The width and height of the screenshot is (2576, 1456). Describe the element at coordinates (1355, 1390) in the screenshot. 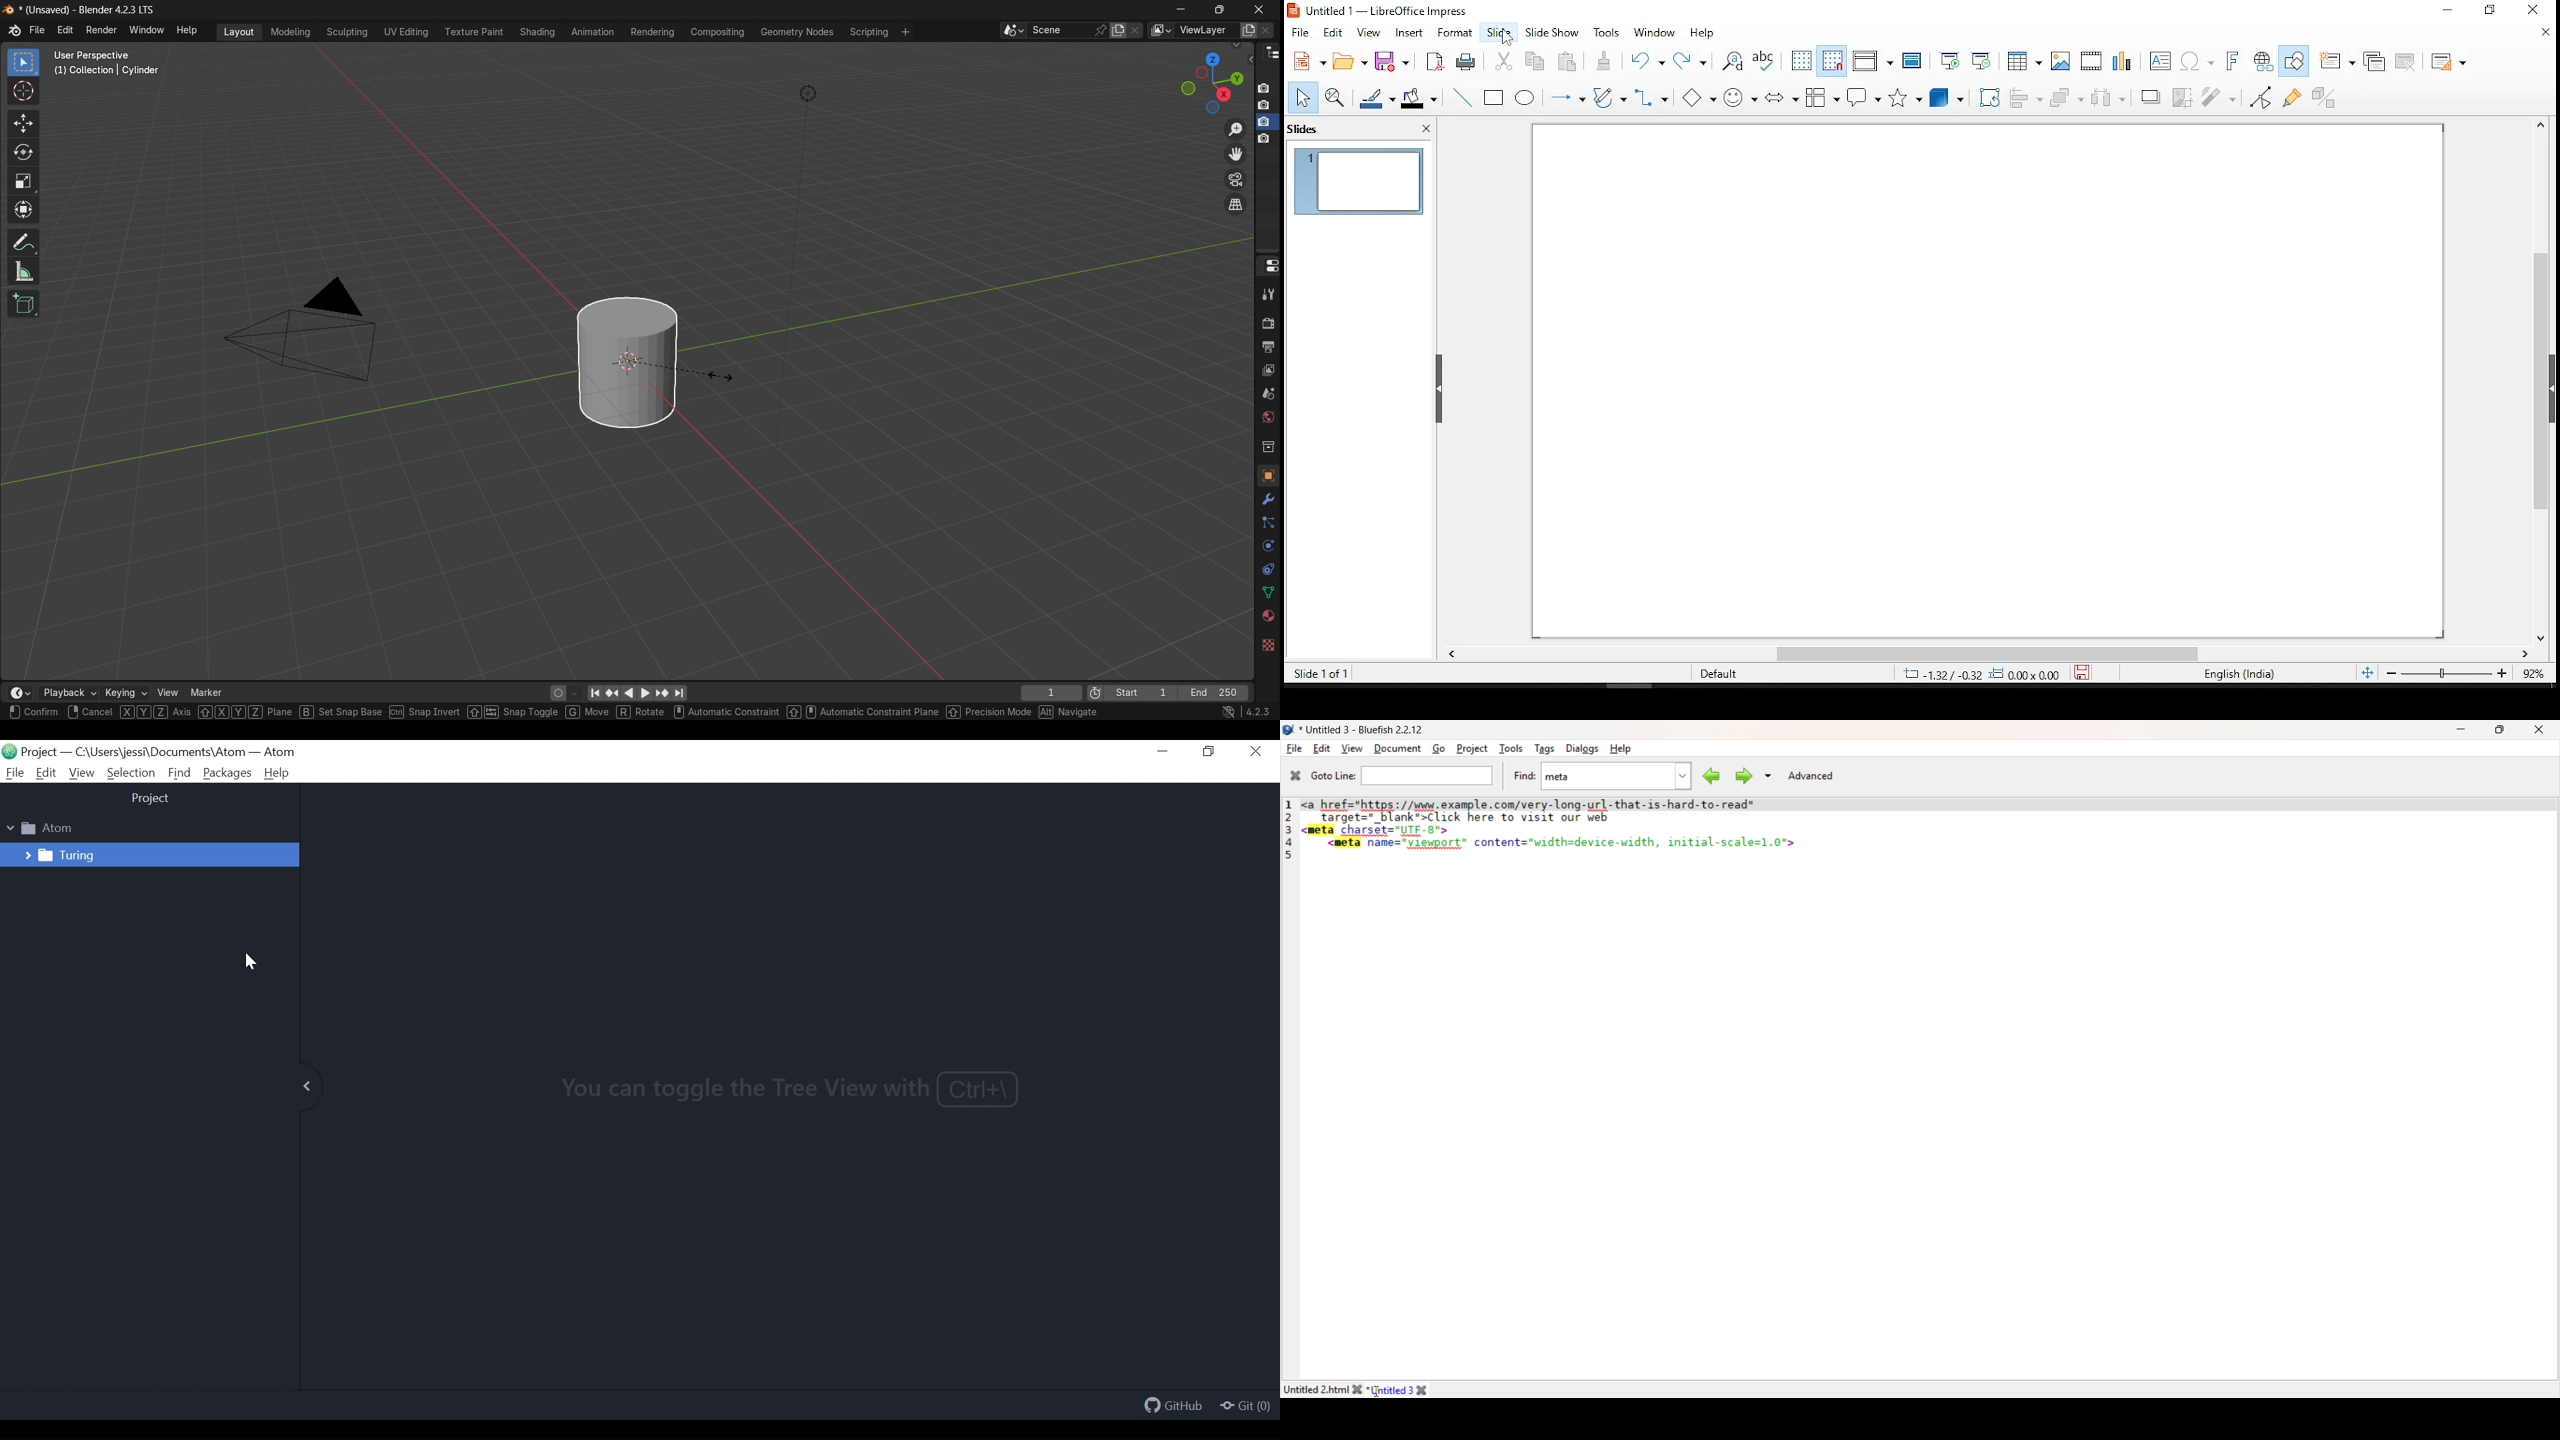

I see `close file 1` at that location.